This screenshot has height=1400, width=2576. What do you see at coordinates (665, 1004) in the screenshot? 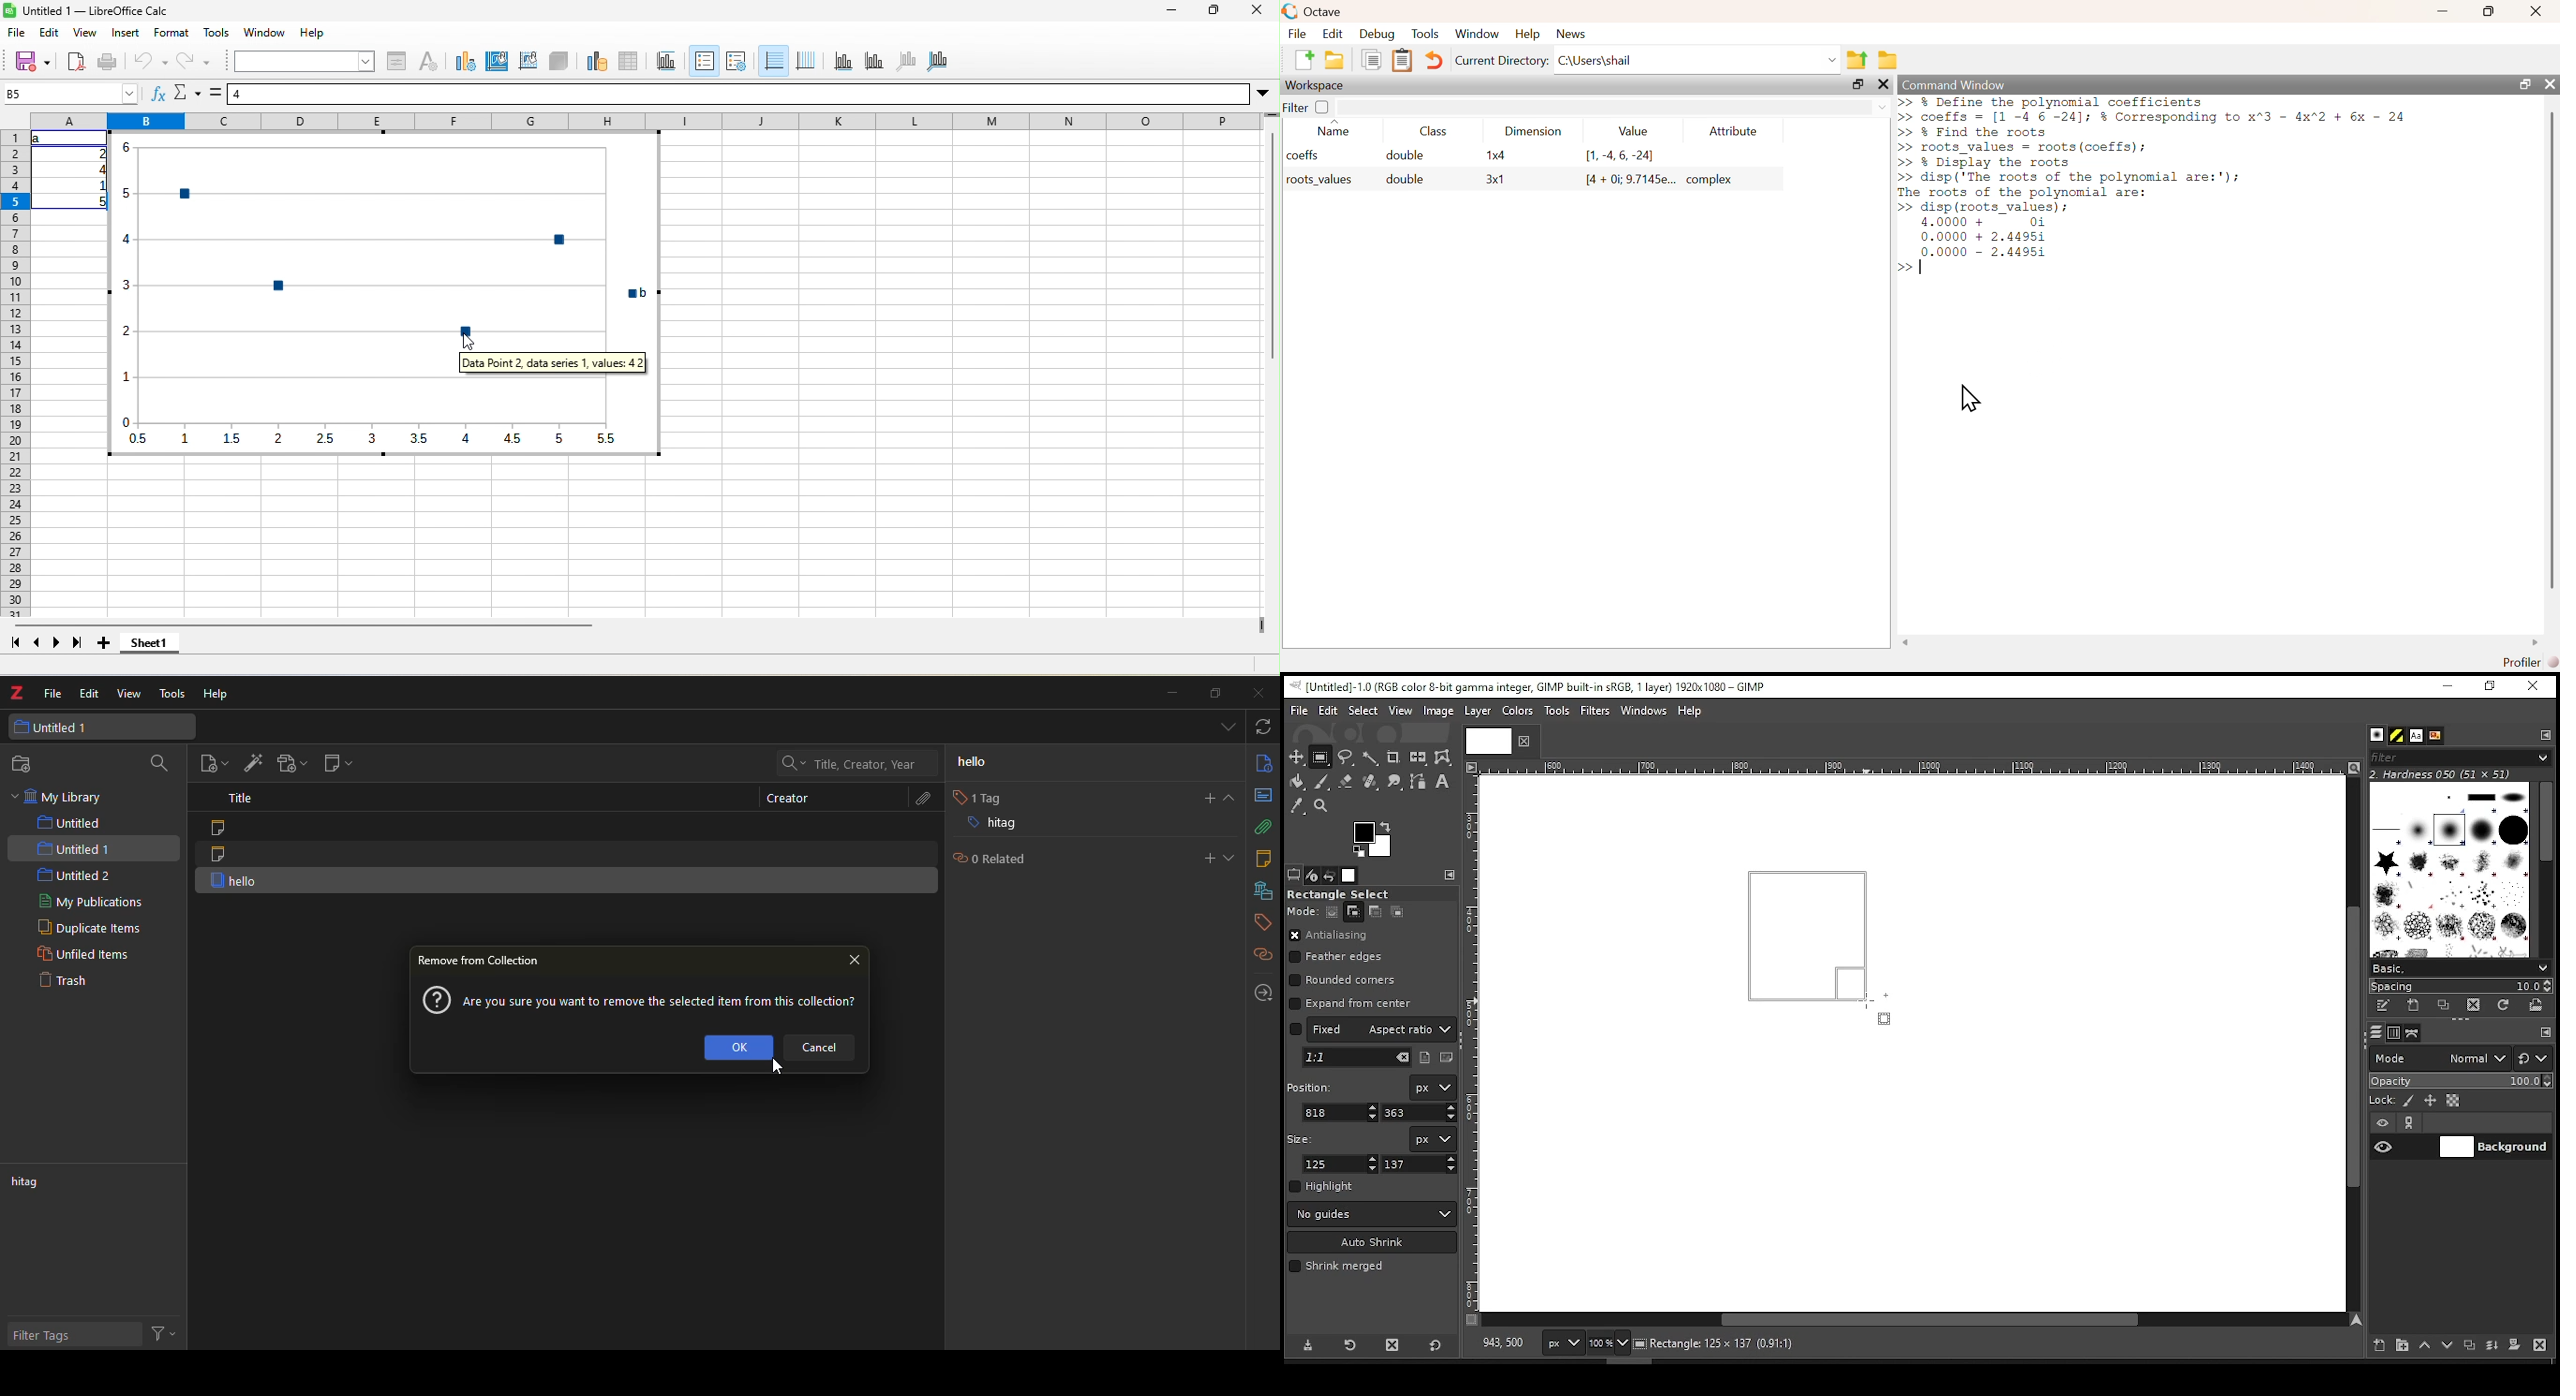
I see `Are you sure you want to remove the selected item from this collection?` at bounding box center [665, 1004].